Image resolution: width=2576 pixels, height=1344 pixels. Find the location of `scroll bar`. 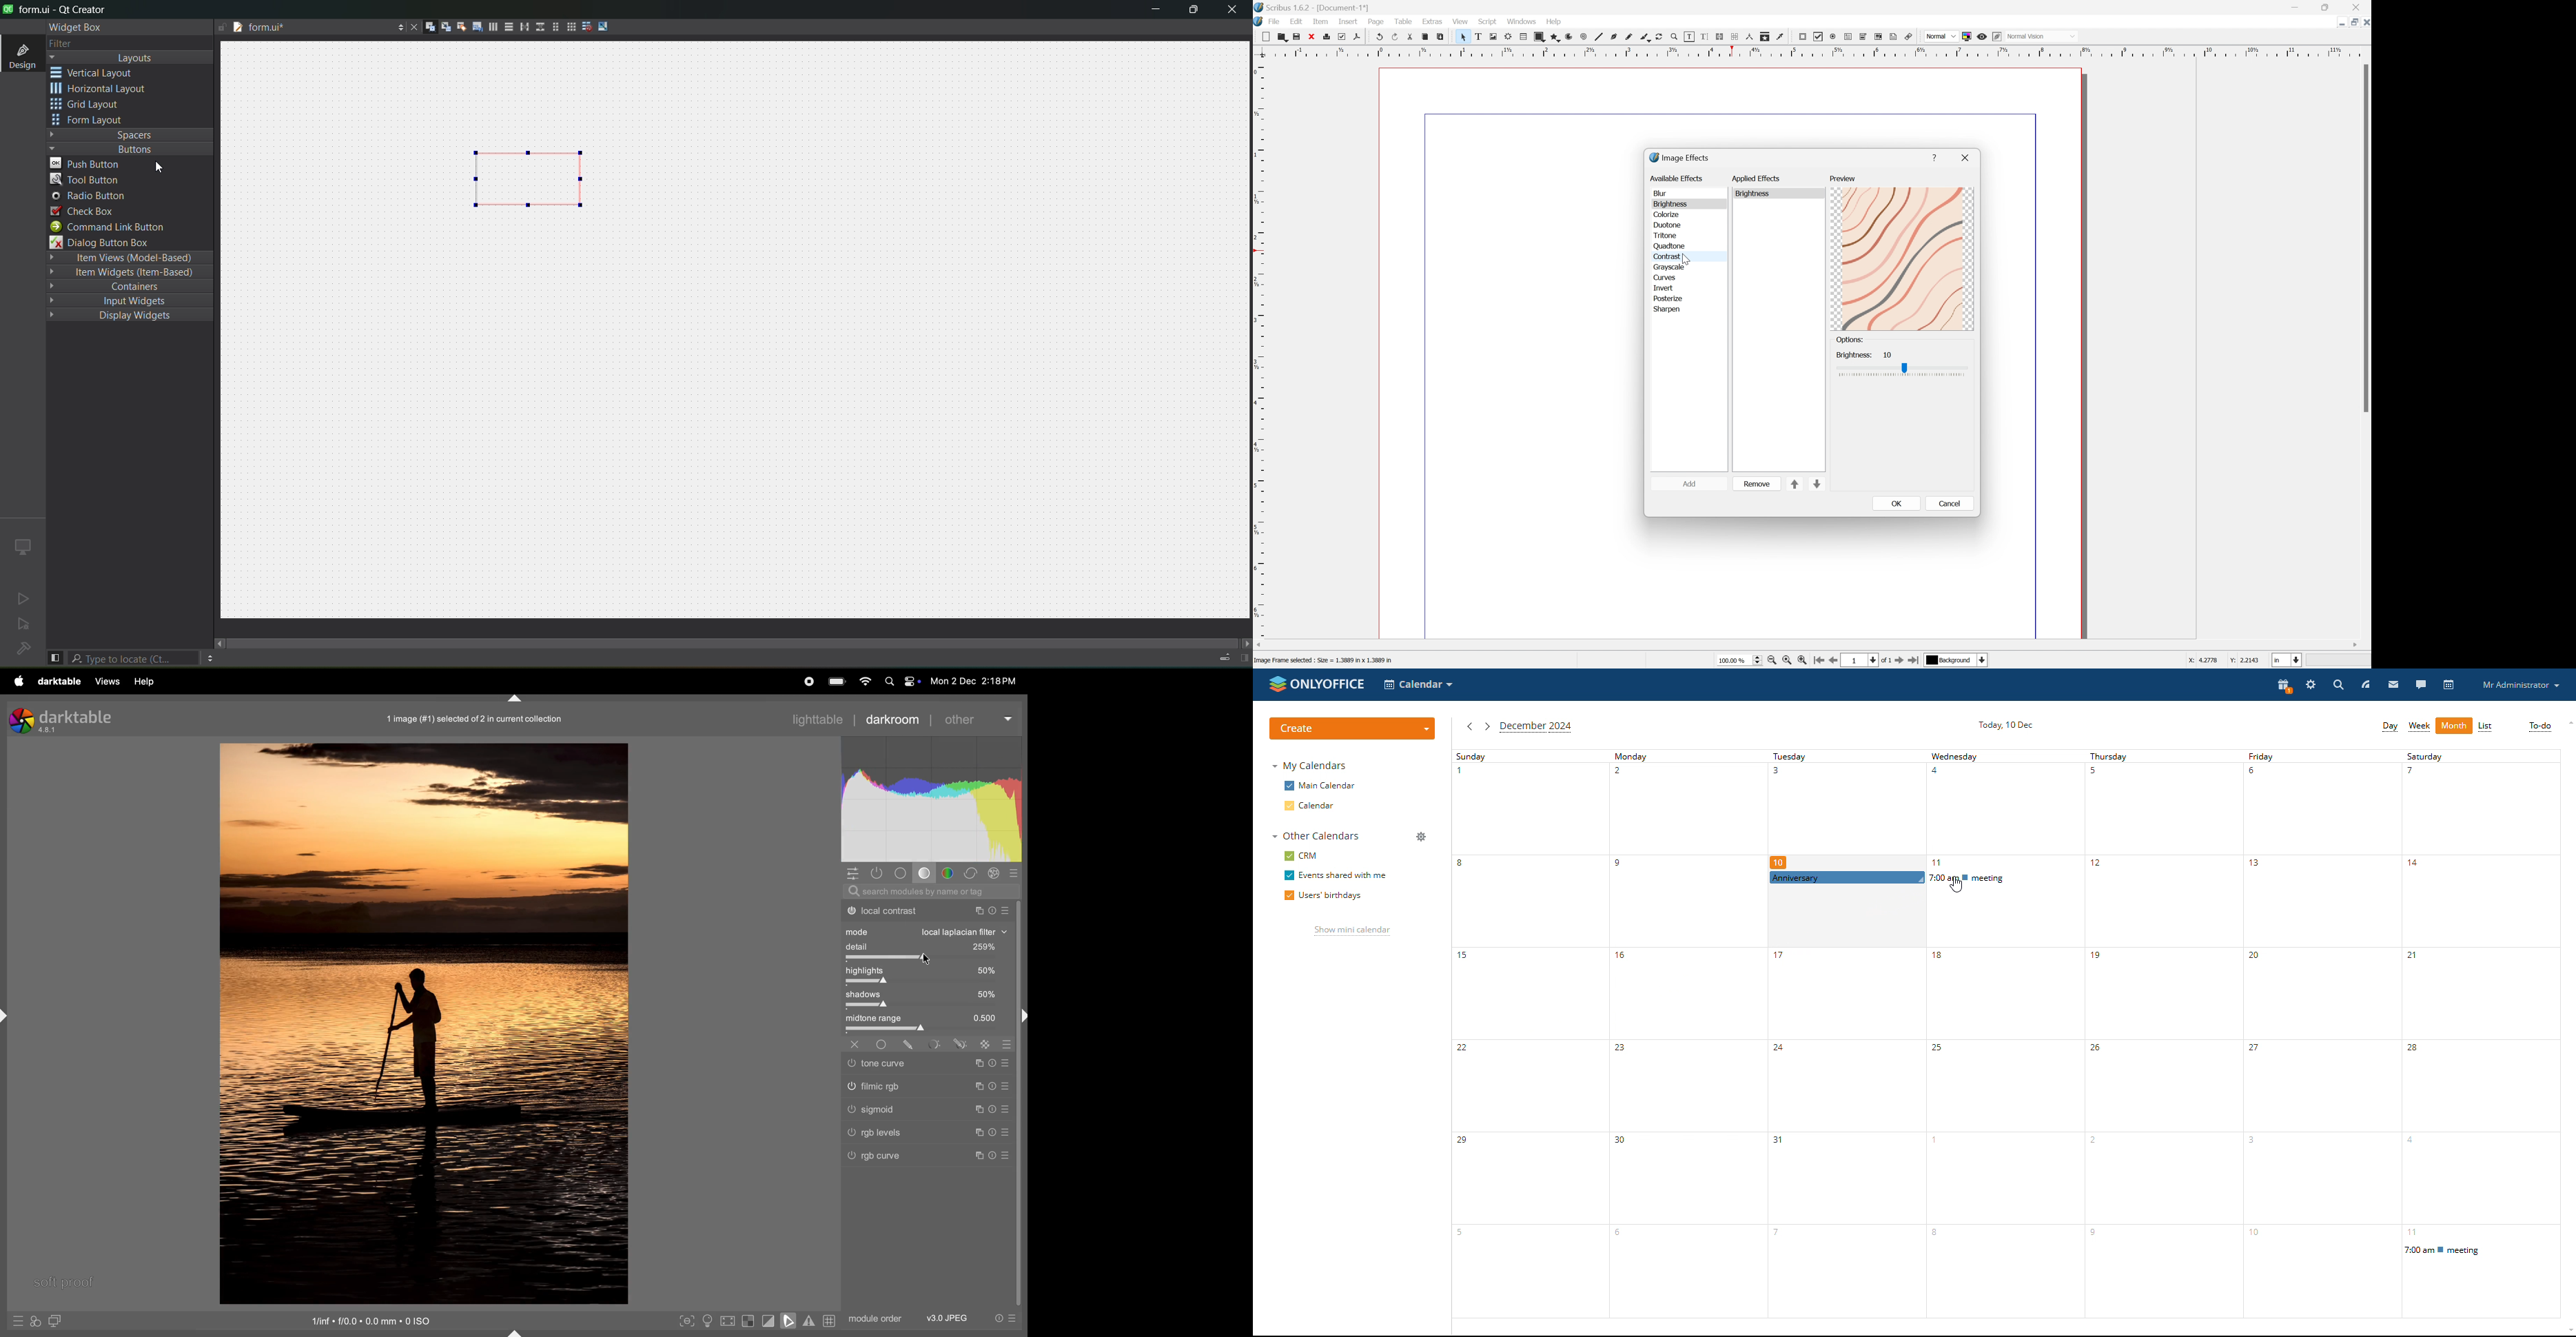

scroll bar is located at coordinates (734, 637).